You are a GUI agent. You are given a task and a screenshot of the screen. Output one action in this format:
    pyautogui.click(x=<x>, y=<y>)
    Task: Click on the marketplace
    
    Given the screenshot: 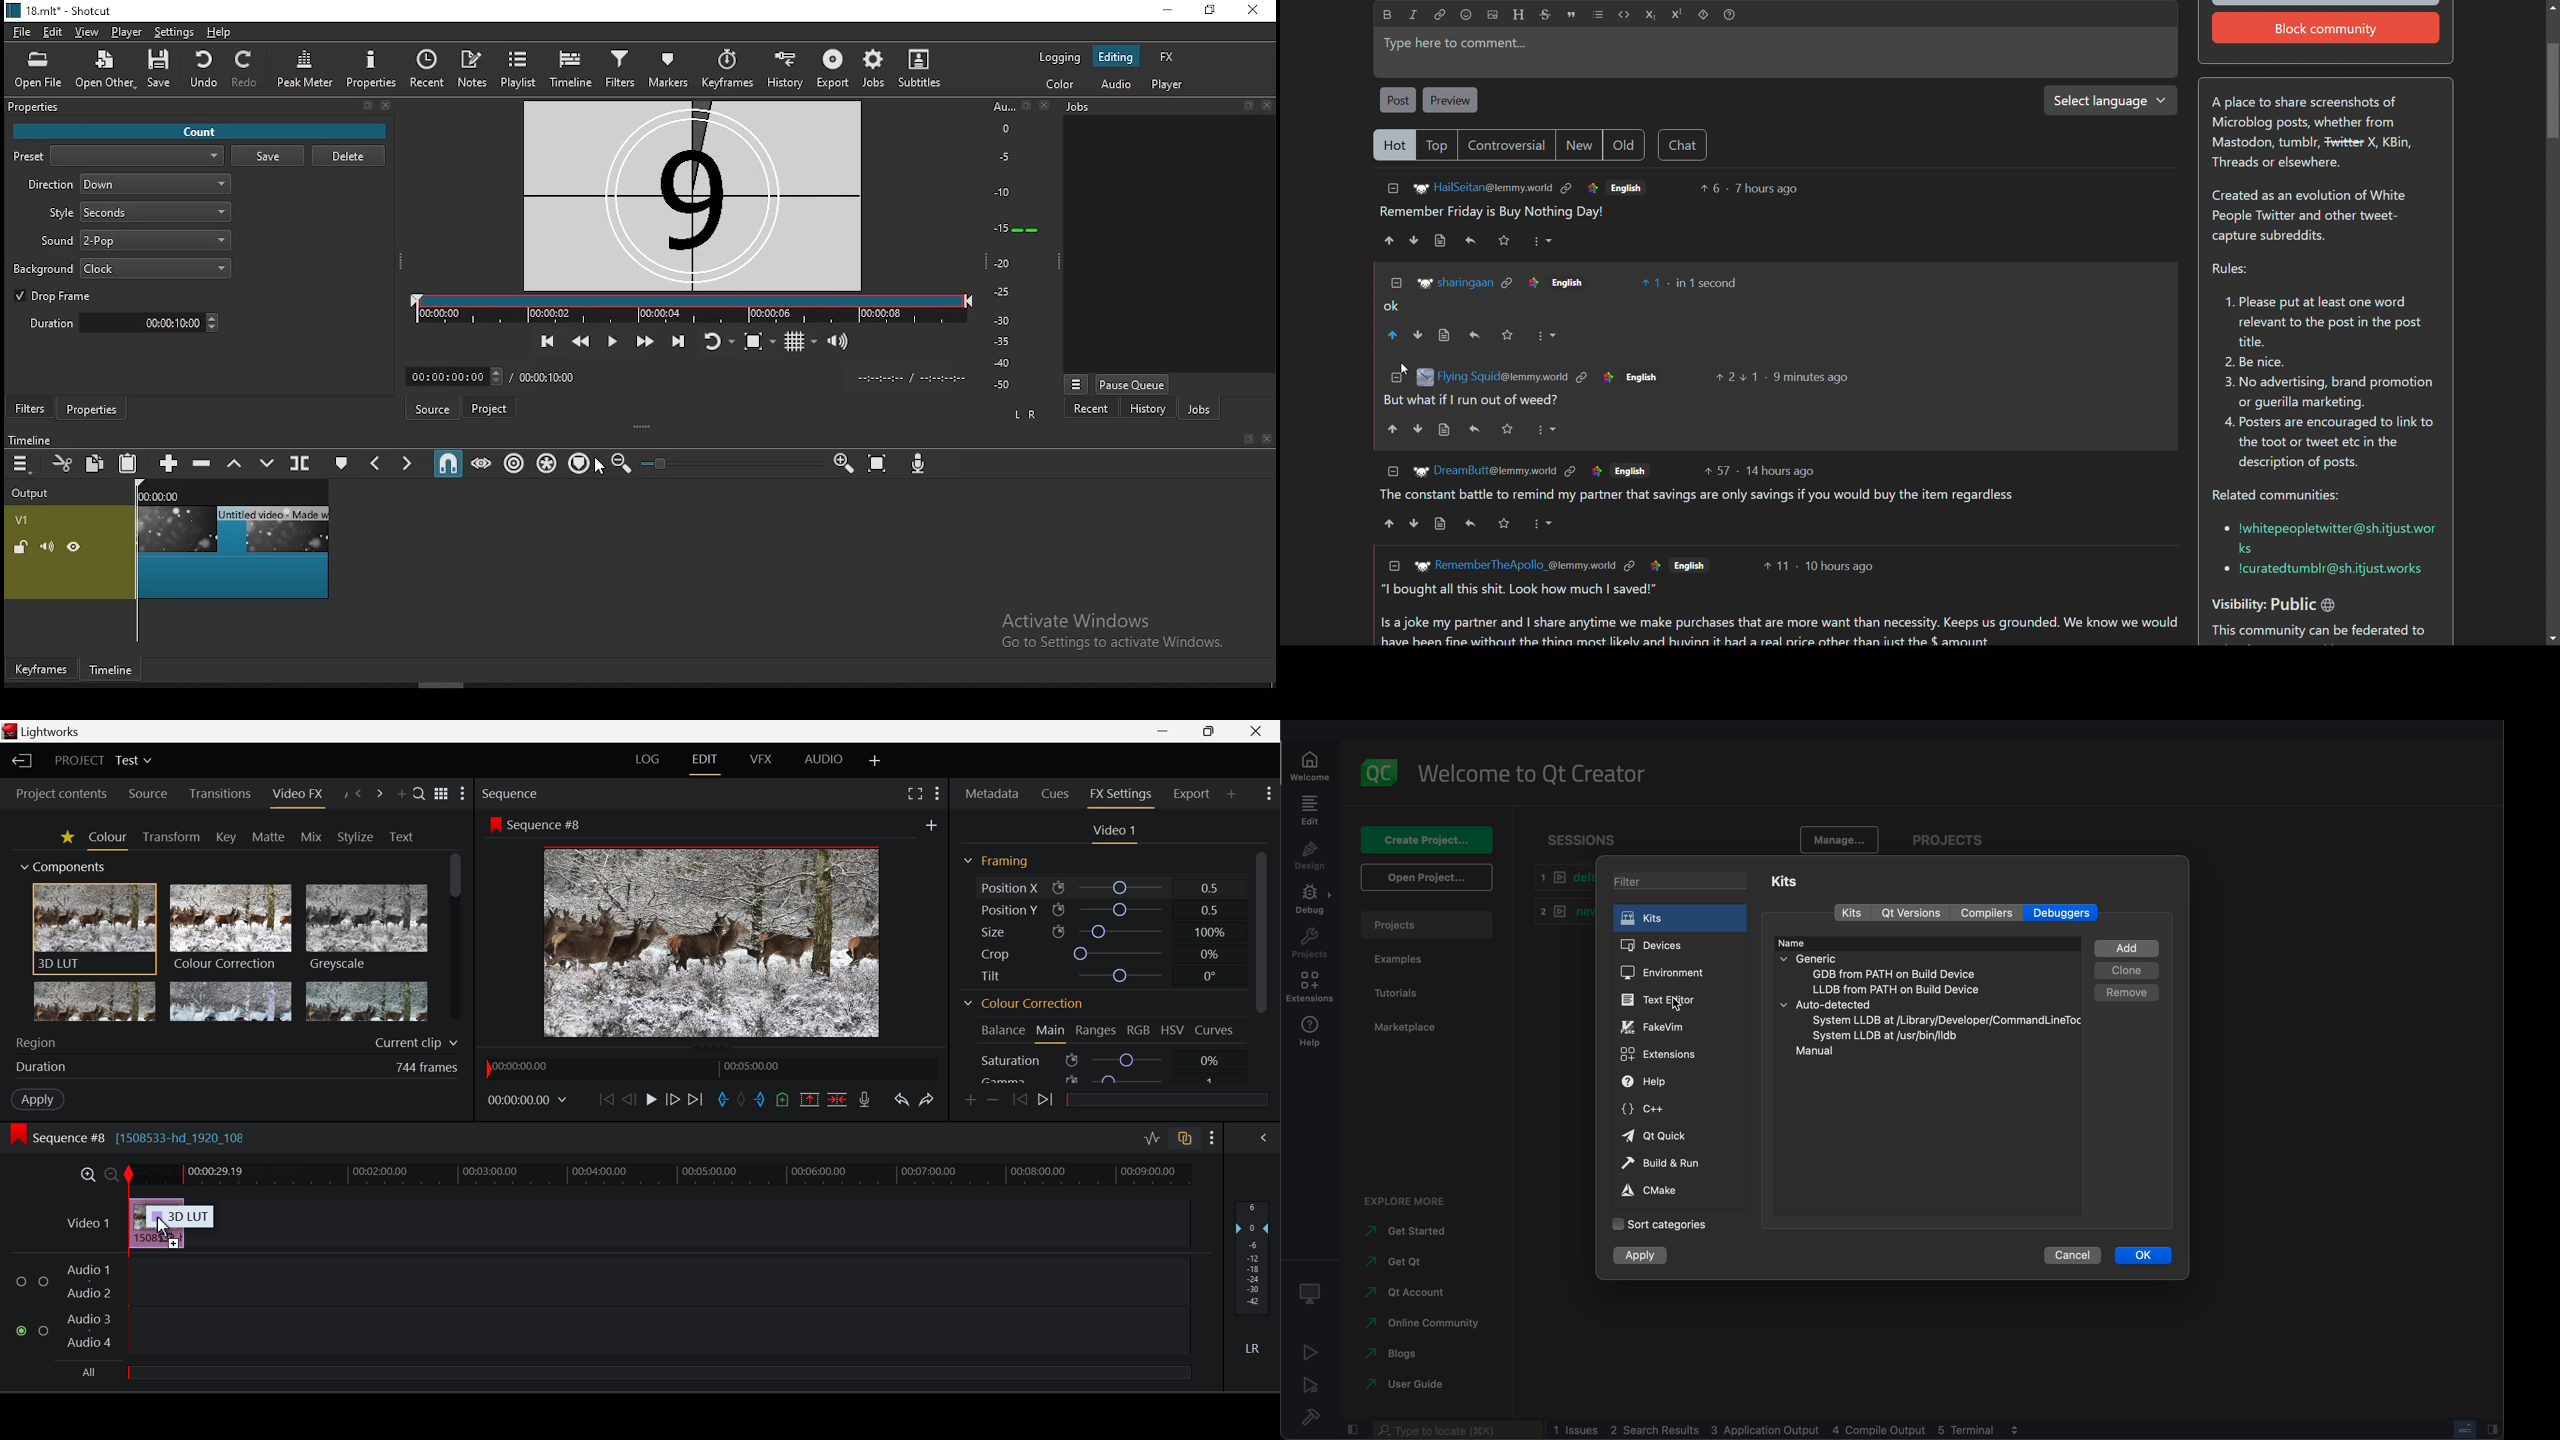 What is the action you would take?
    pyautogui.click(x=1405, y=1029)
    